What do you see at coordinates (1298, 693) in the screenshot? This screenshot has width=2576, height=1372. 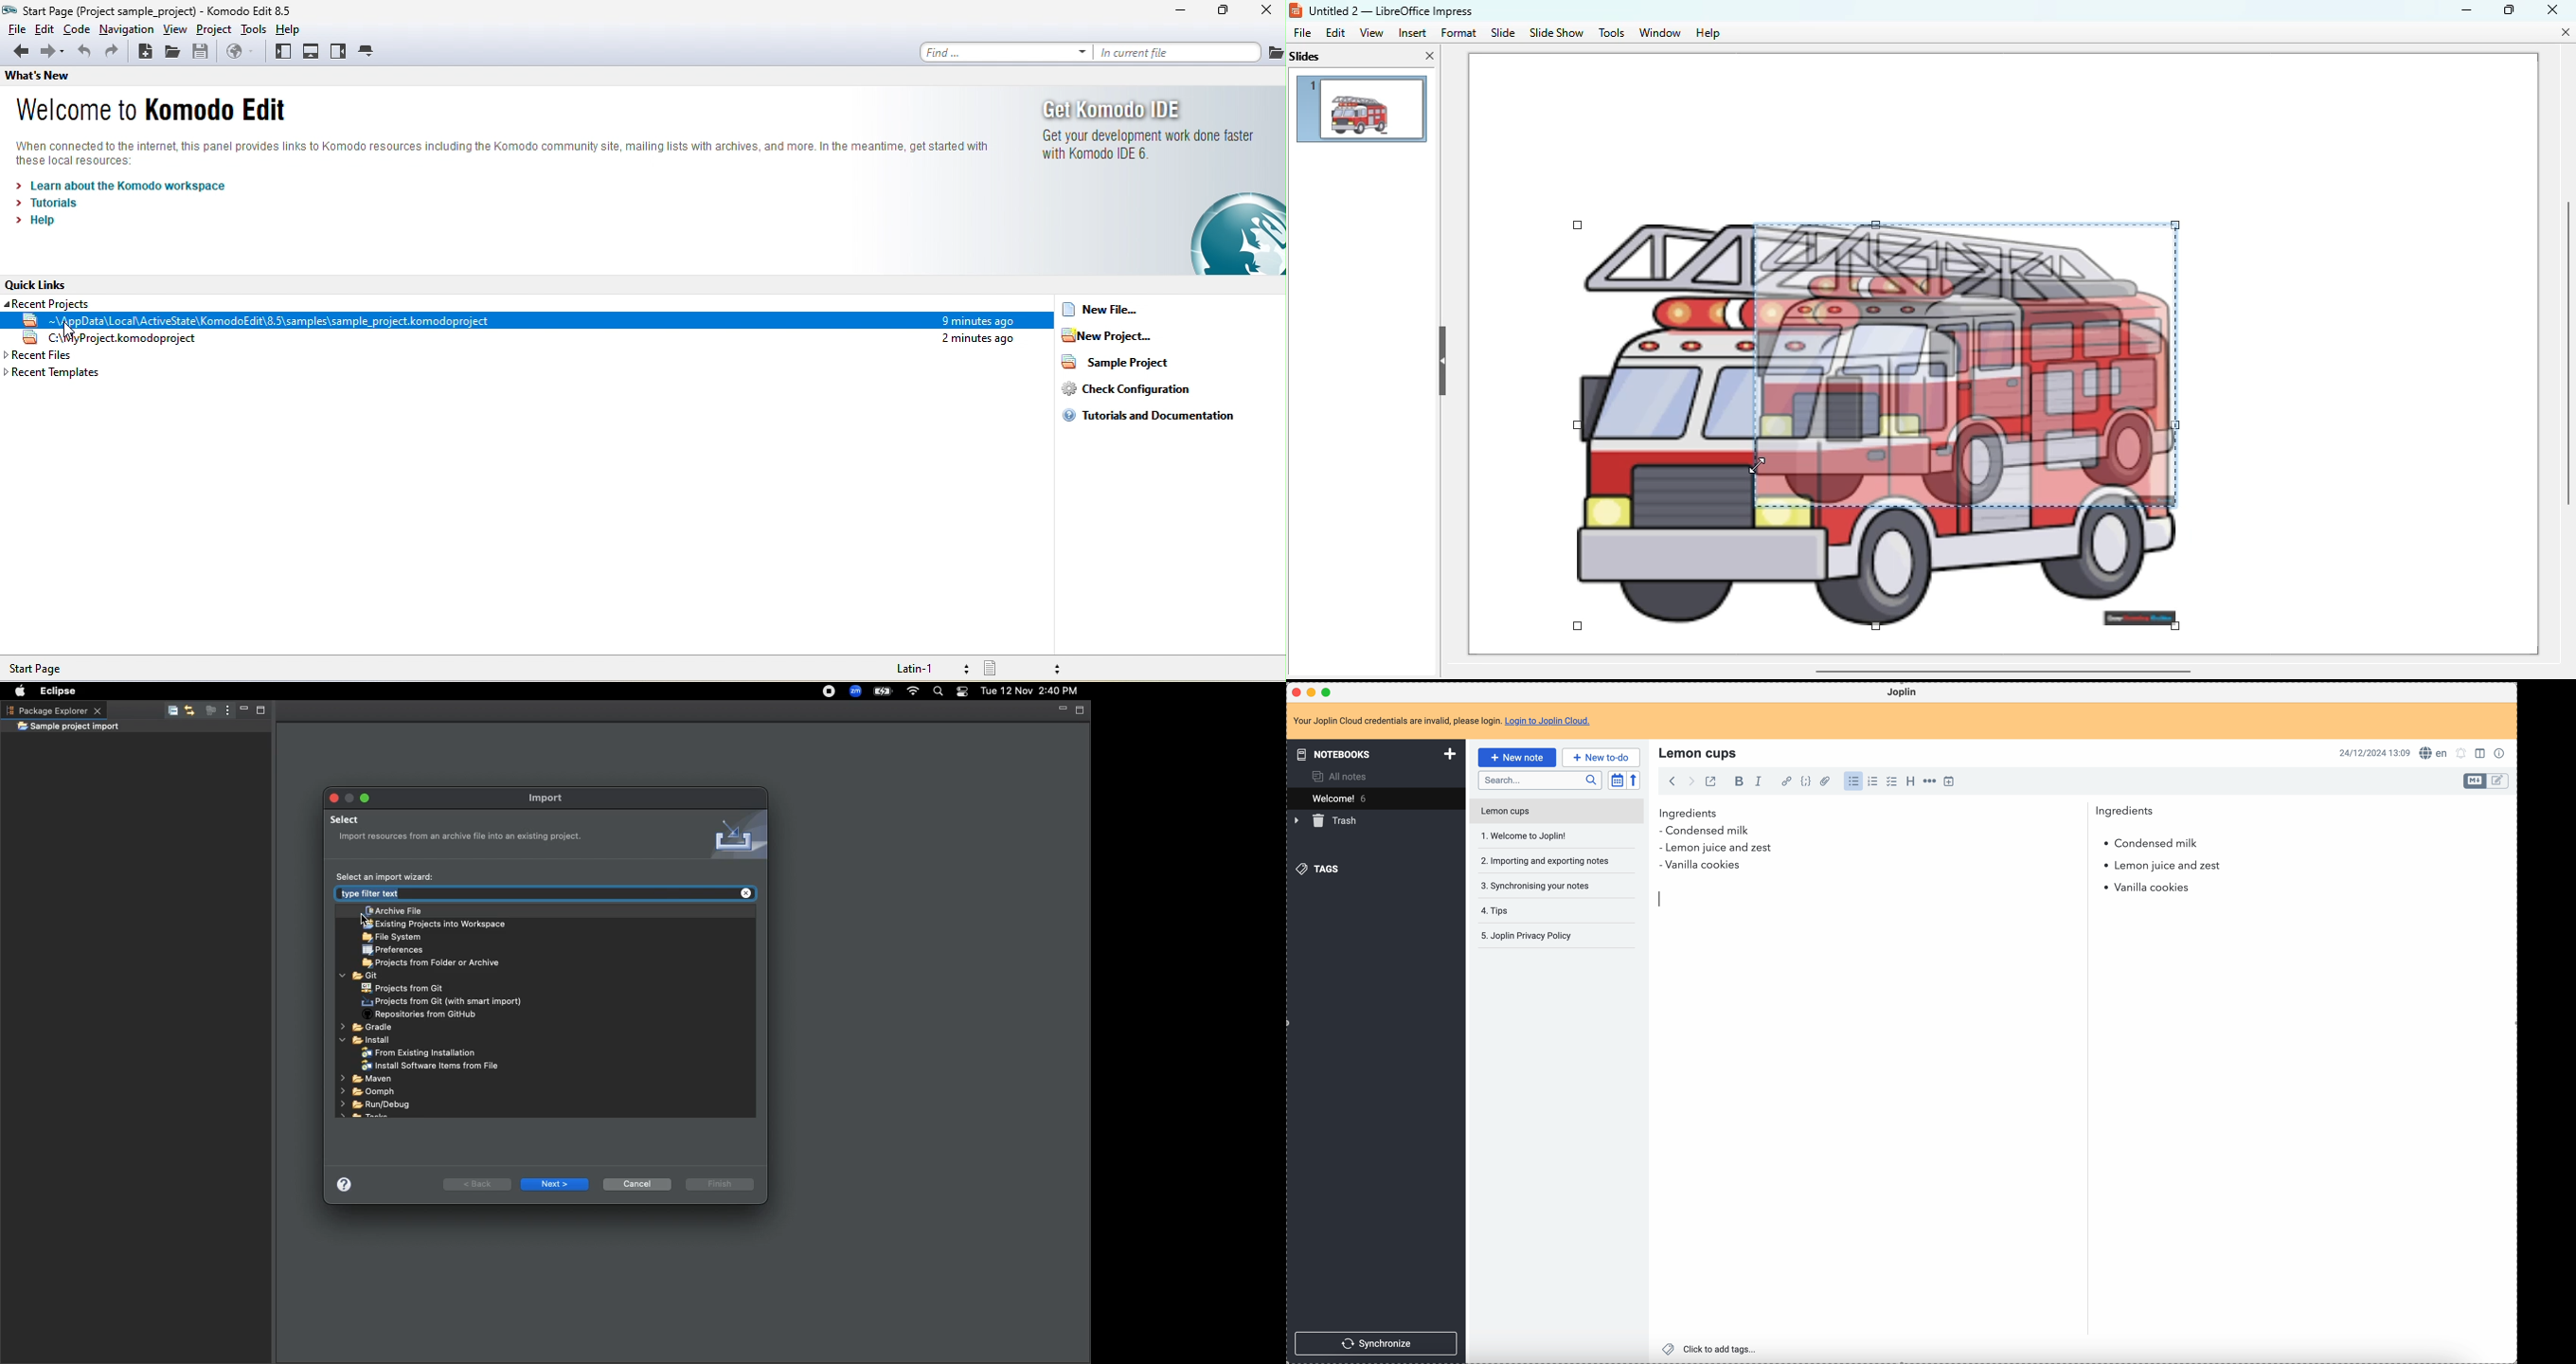 I see `close` at bounding box center [1298, 693].